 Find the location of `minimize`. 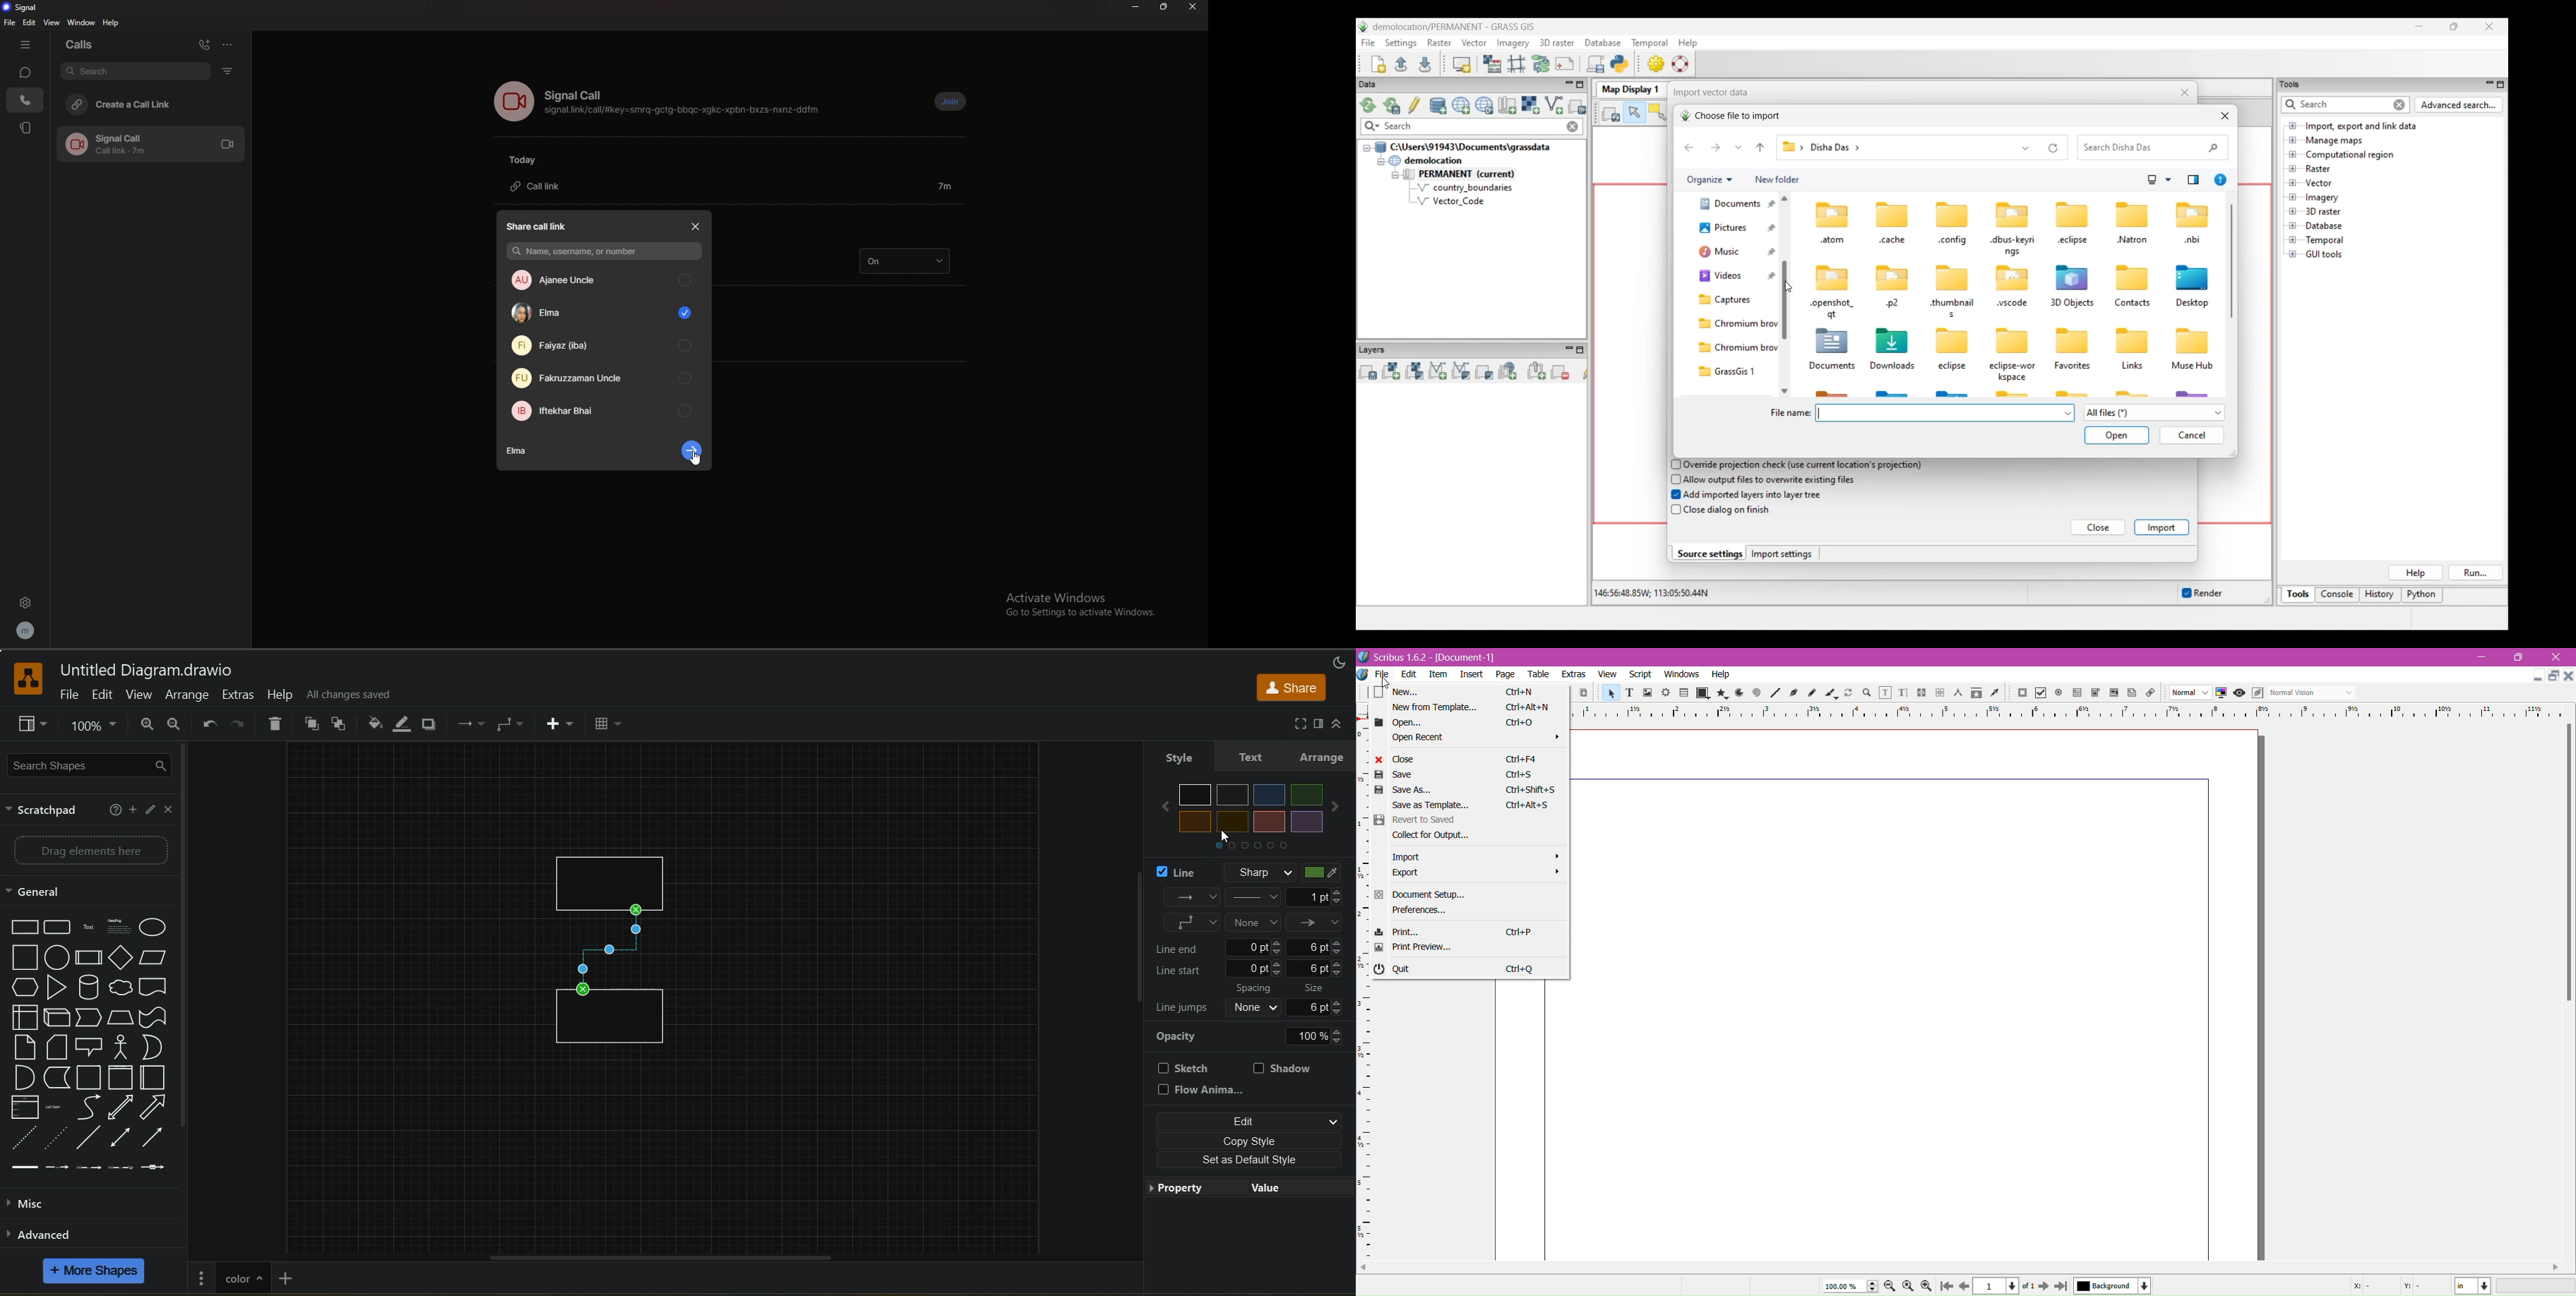

minimize is located at coordinates (1135, 7).